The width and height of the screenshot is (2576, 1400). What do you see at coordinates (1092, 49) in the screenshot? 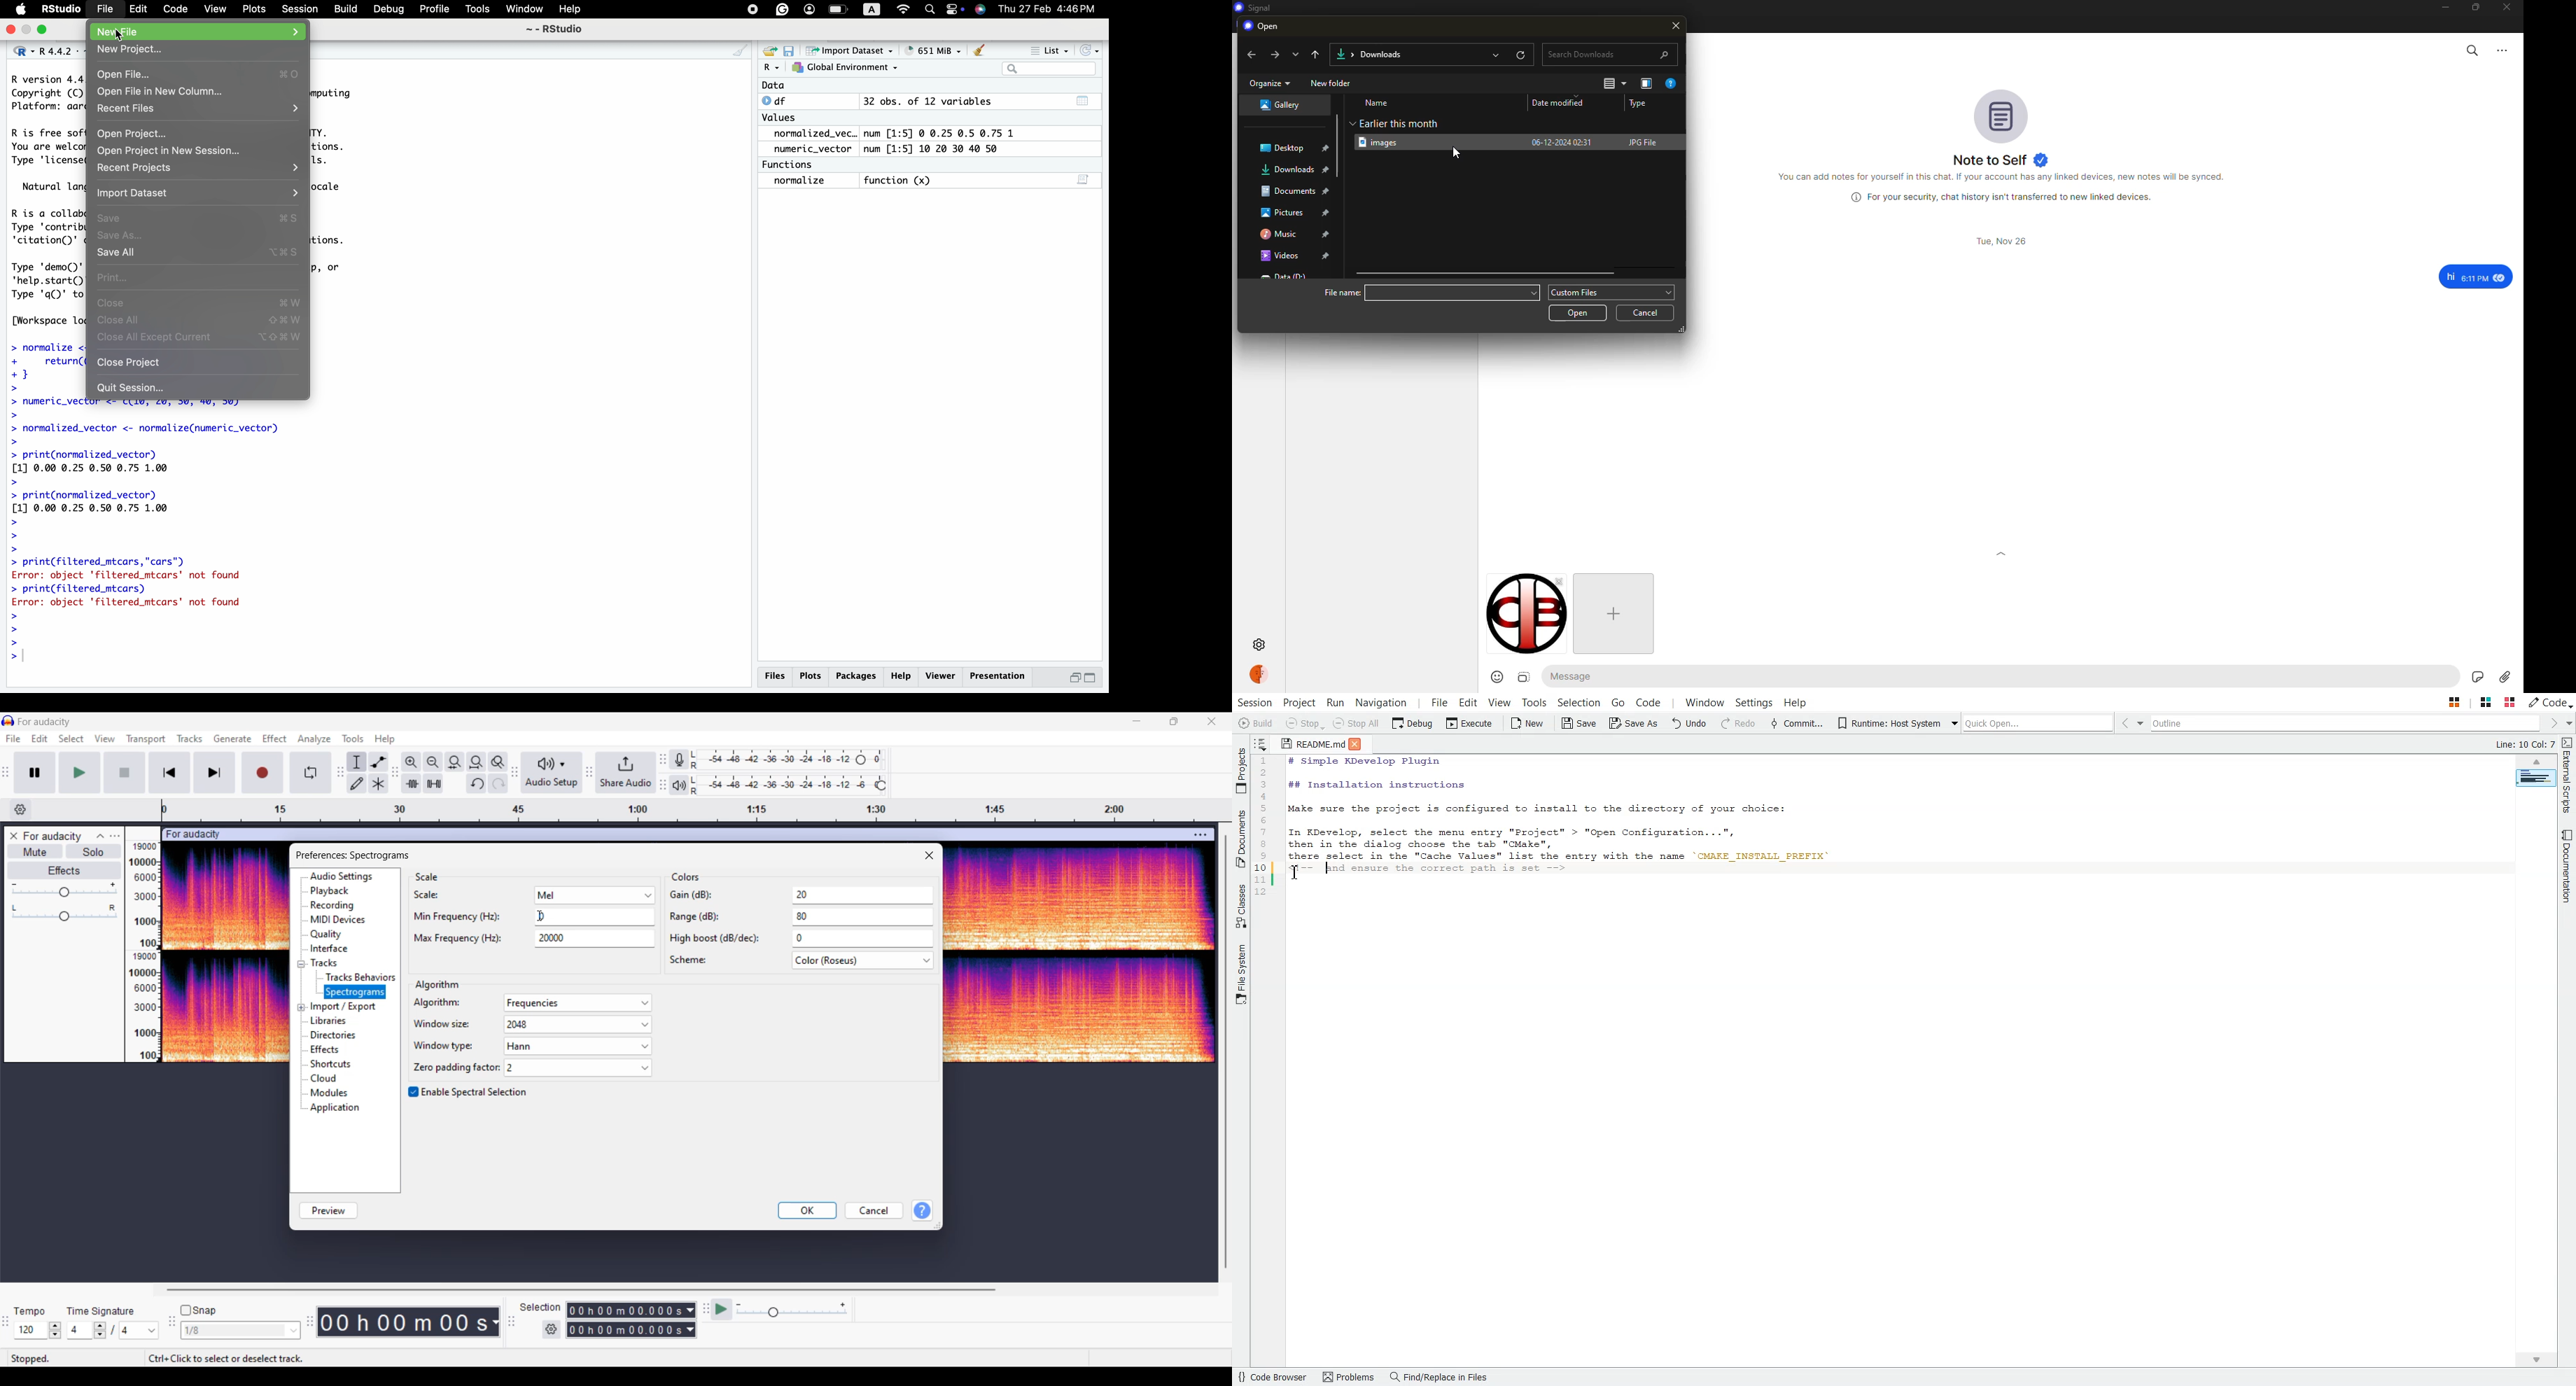
I see `Refresh` at bounding box center [1092, 49].